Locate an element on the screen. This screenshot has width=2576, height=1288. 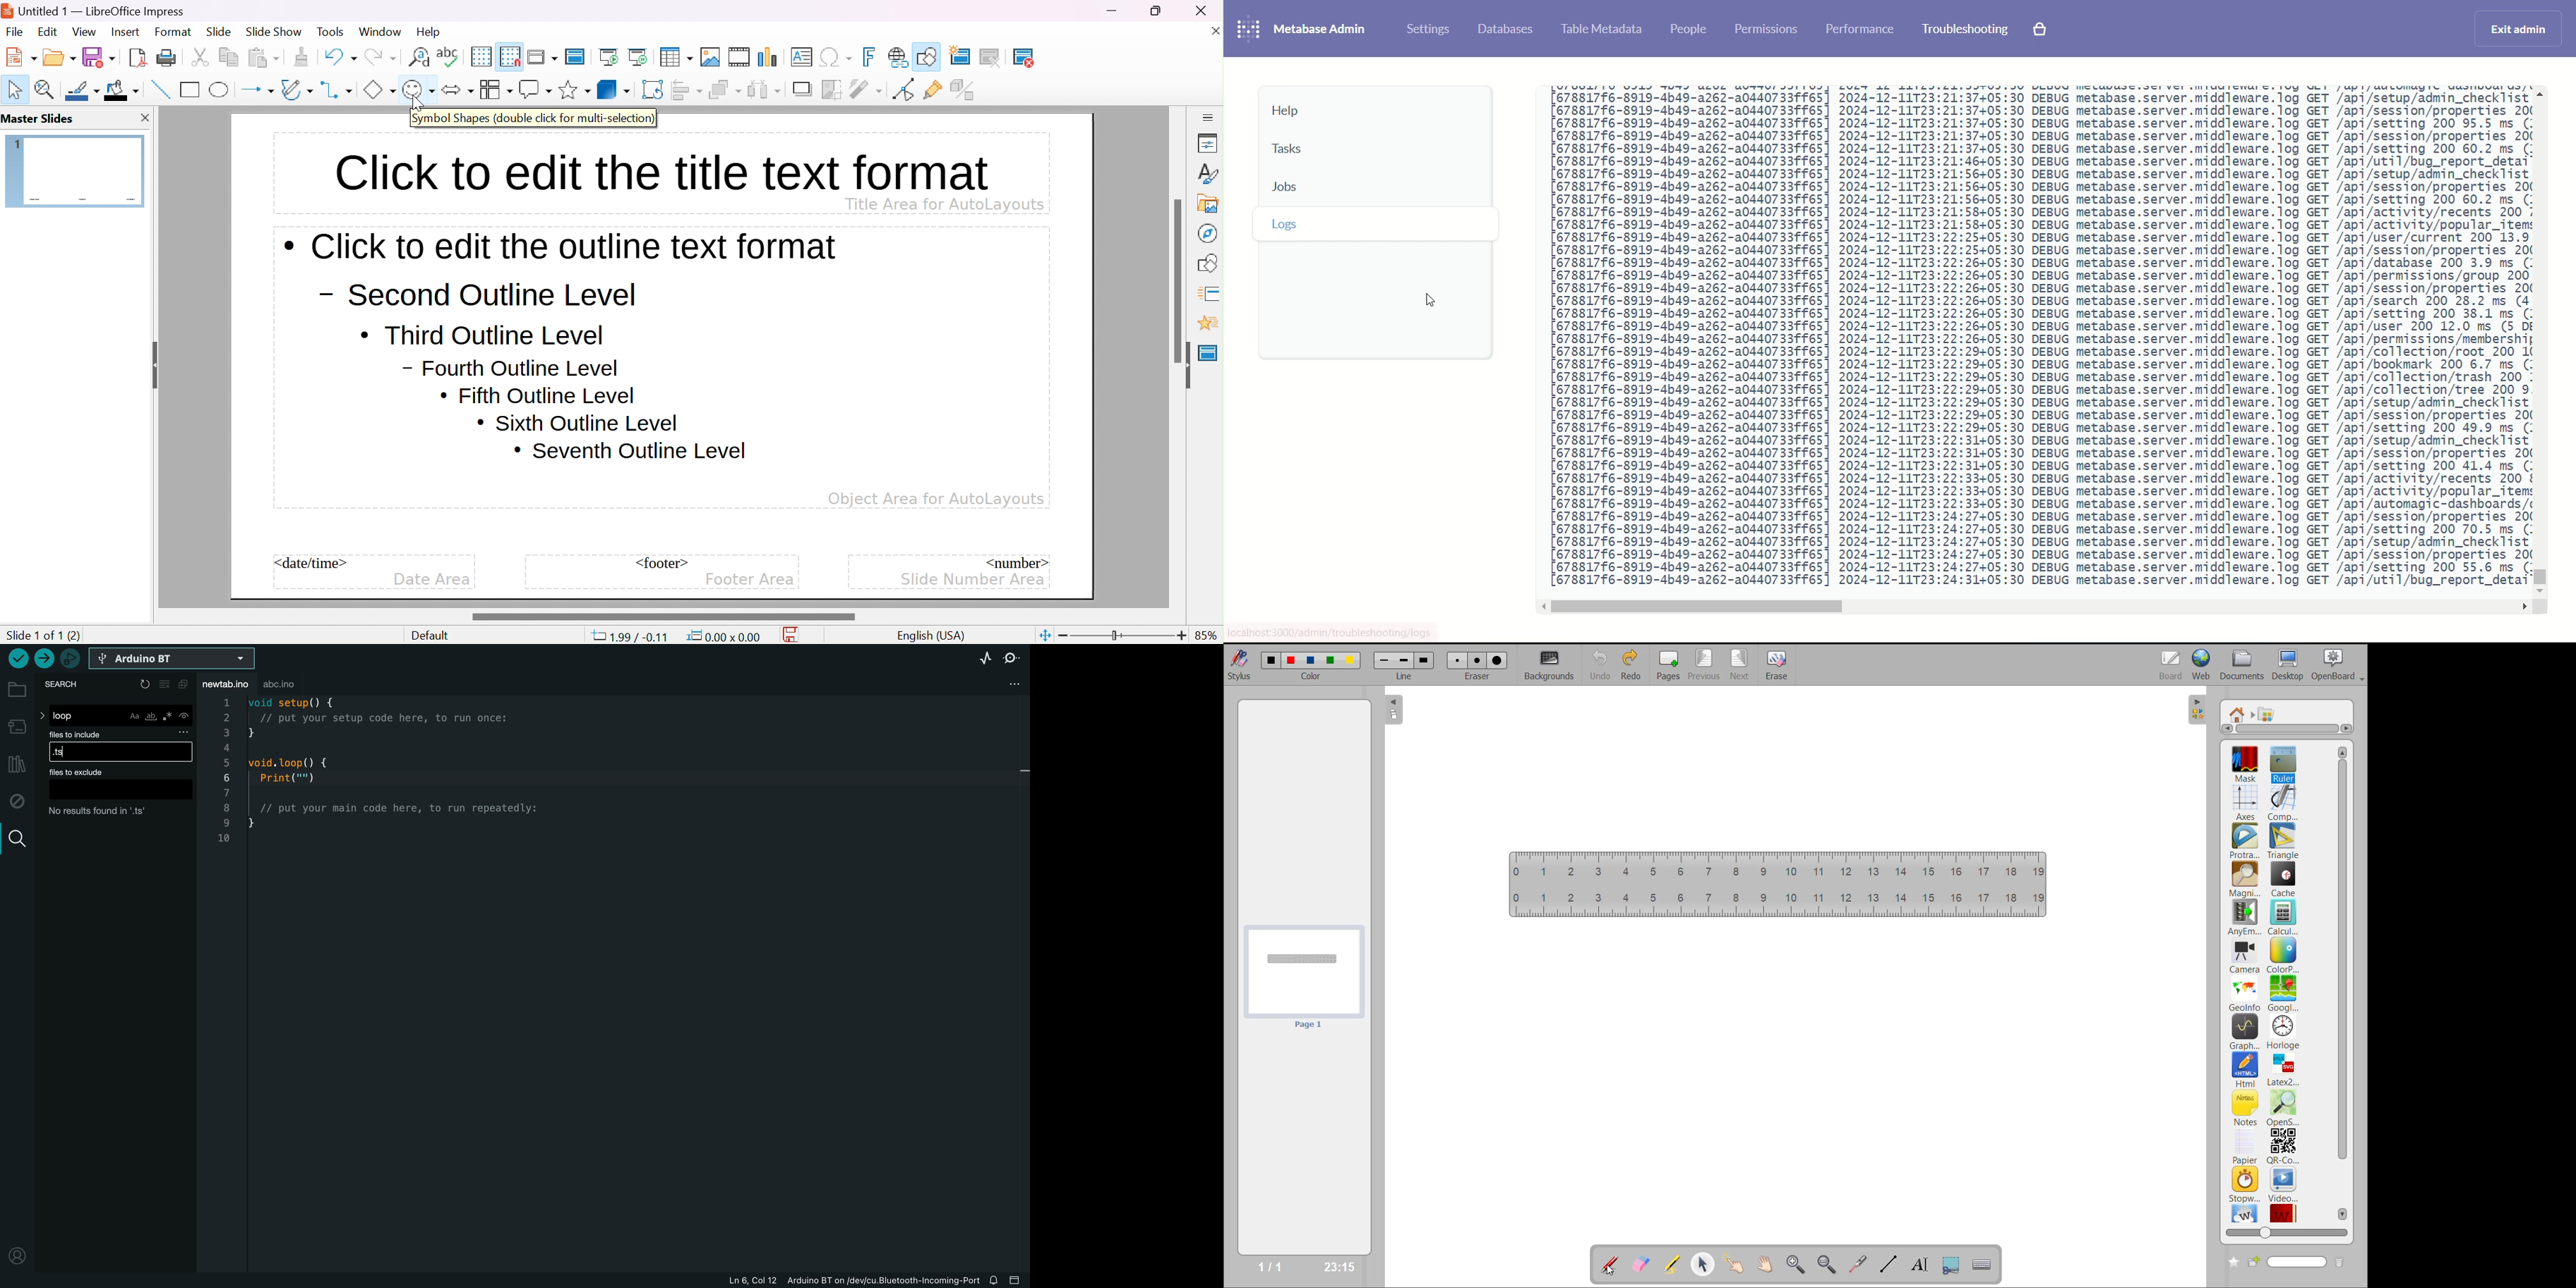
close is located at coordinates (1213, 30).